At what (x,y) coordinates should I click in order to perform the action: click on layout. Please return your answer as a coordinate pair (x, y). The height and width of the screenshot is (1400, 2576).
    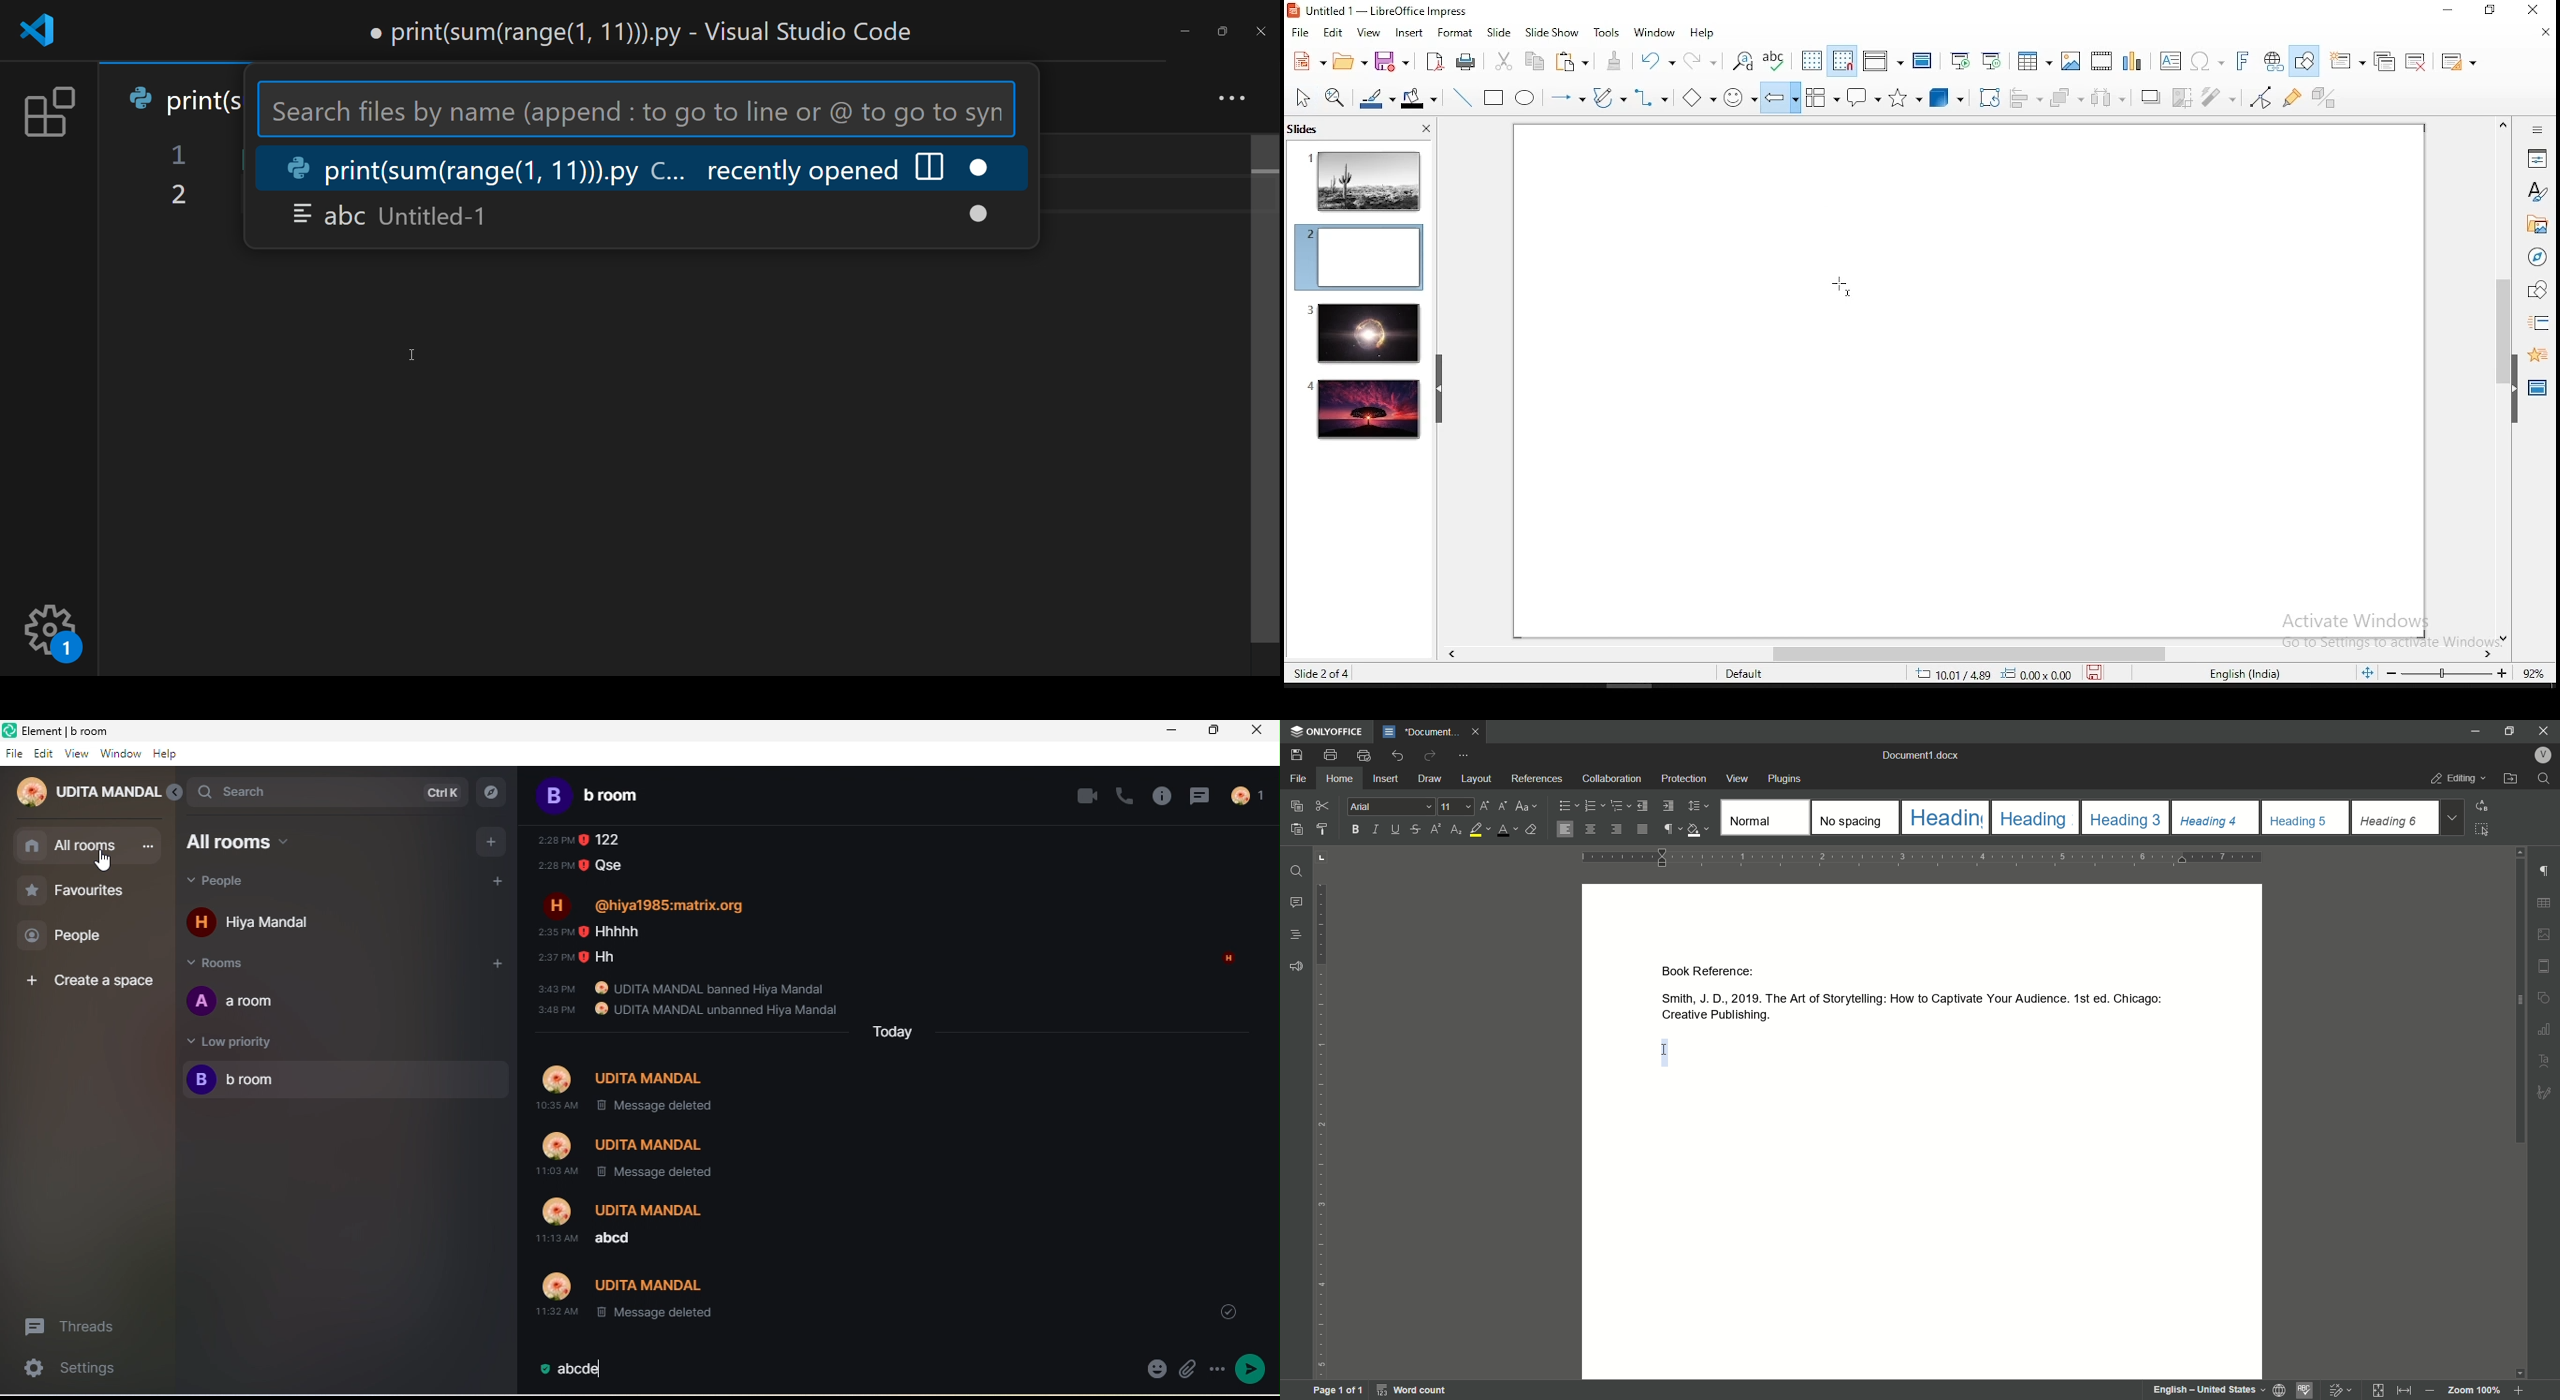
    Looking at the image, I should click on (1477, 779).